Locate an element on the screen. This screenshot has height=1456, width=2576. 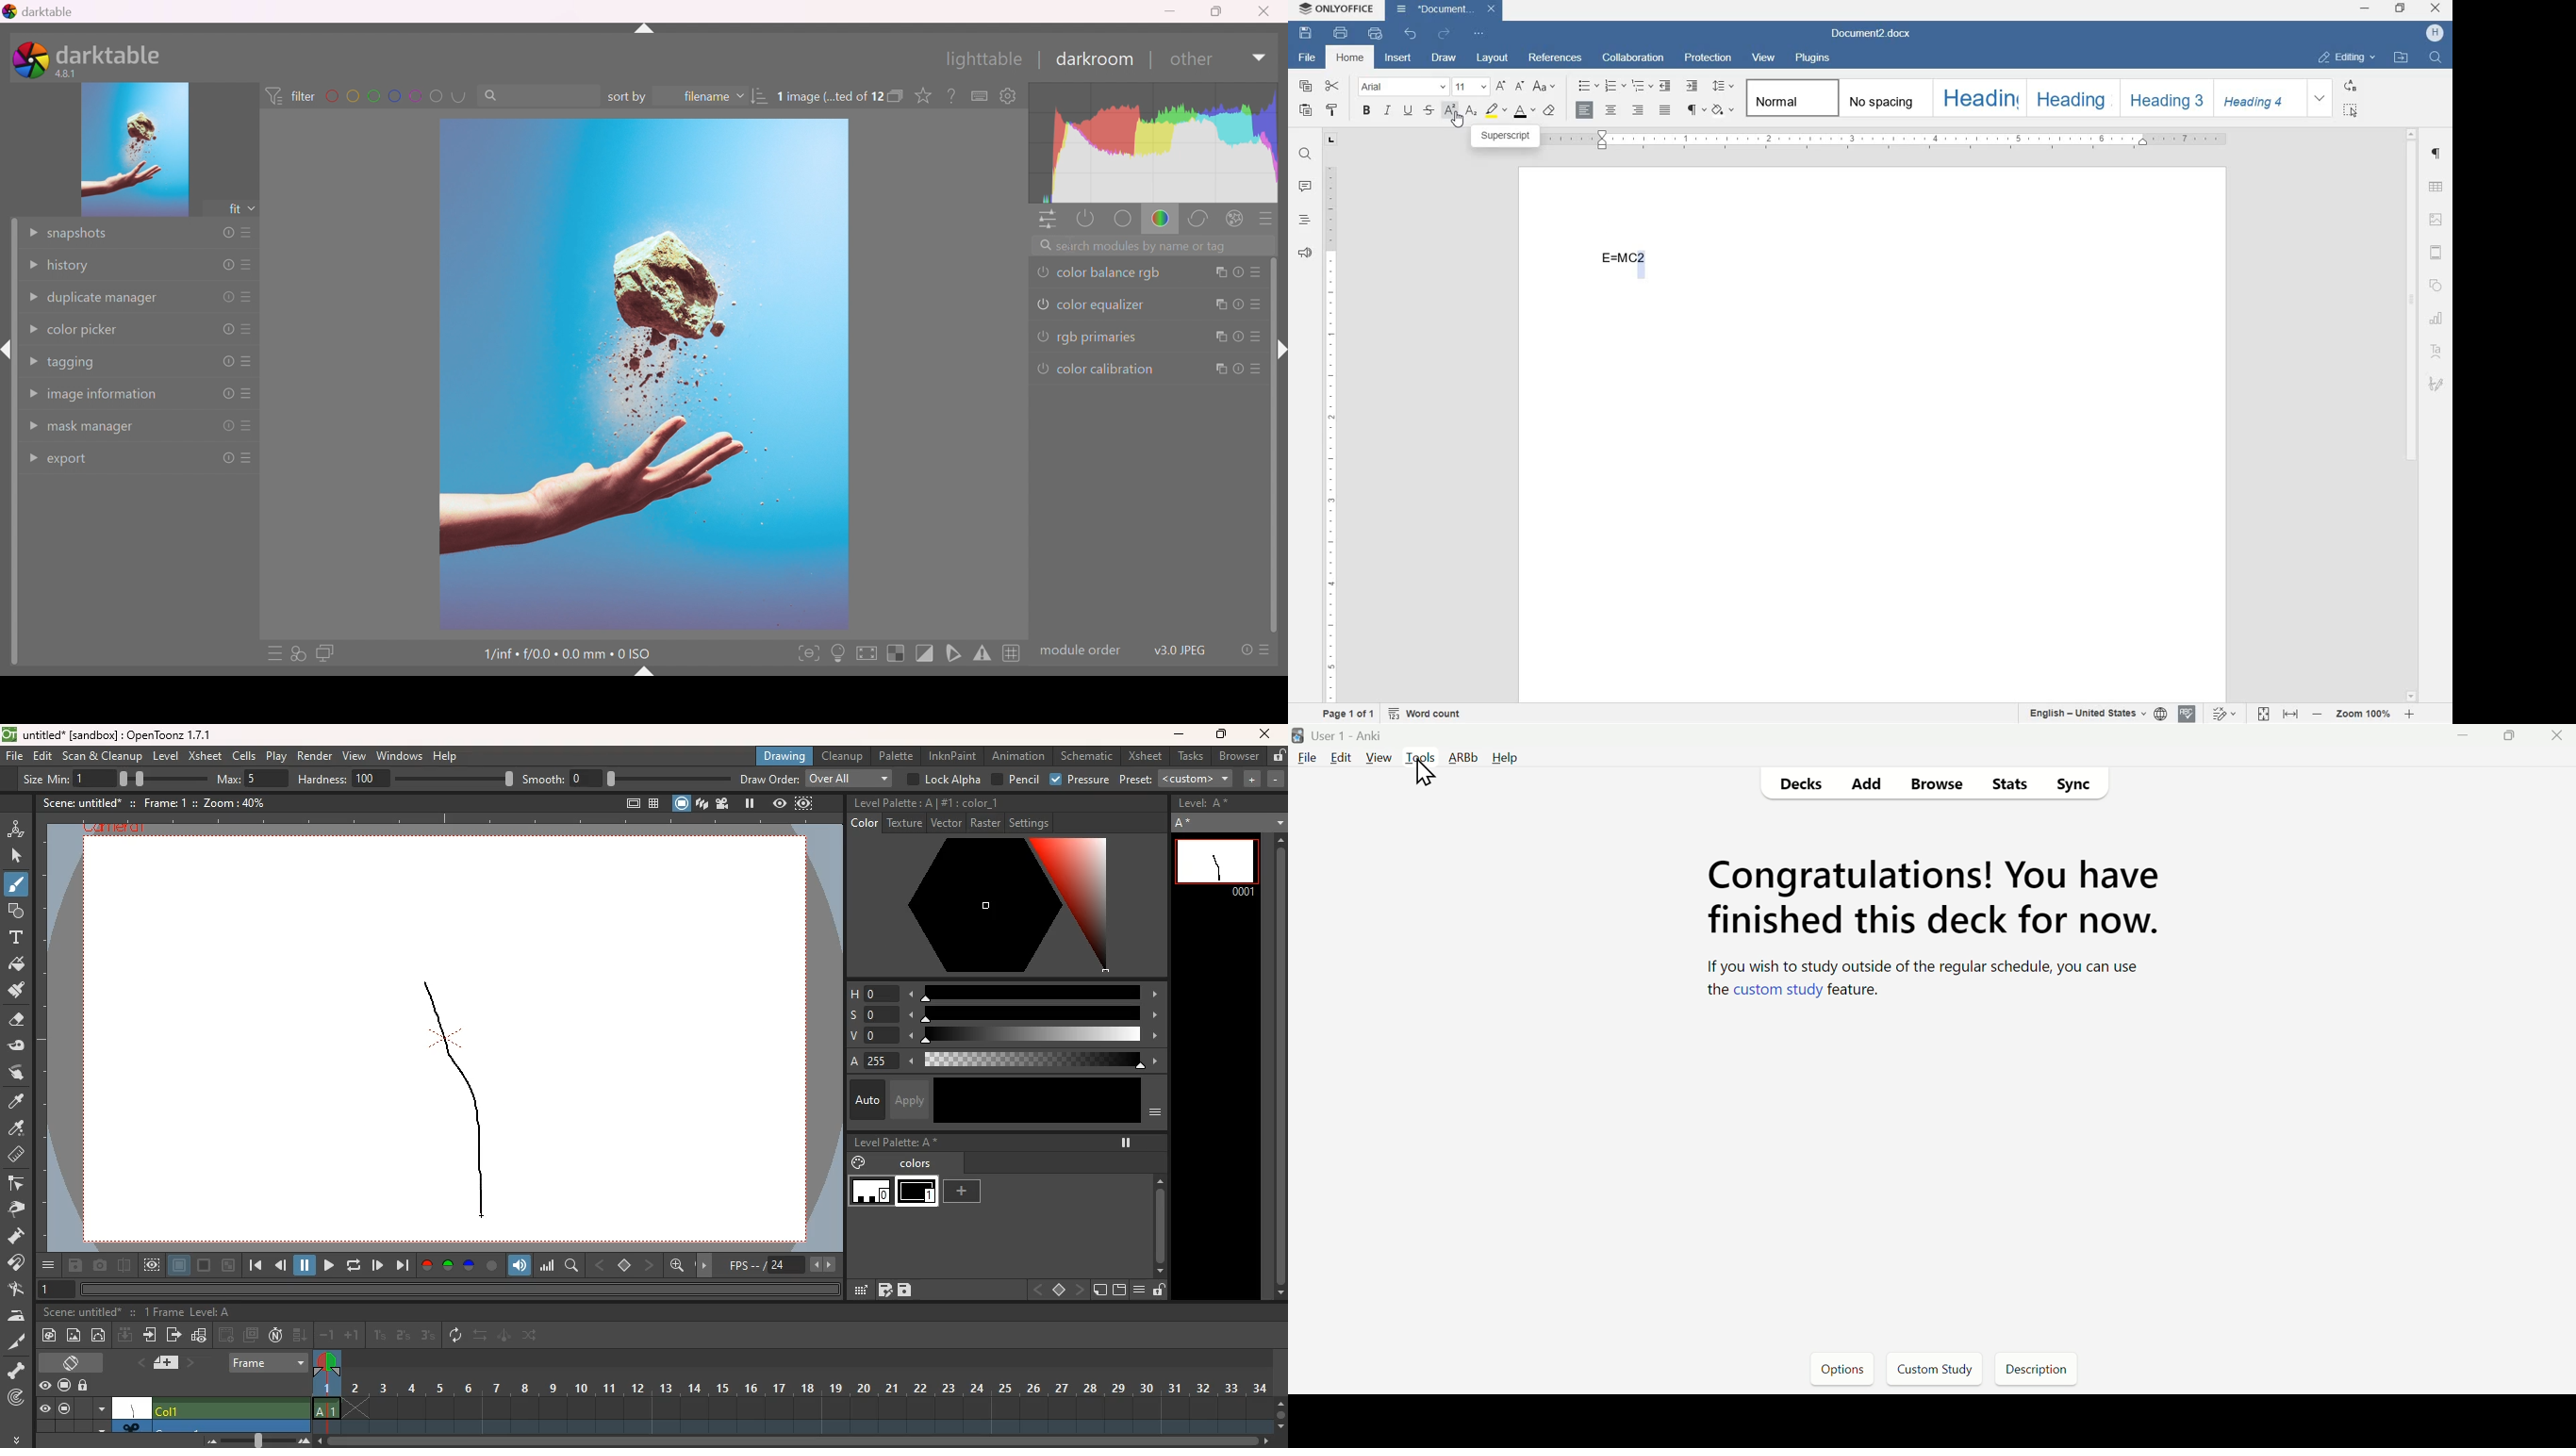
presets is located at coordinates (249, 265).